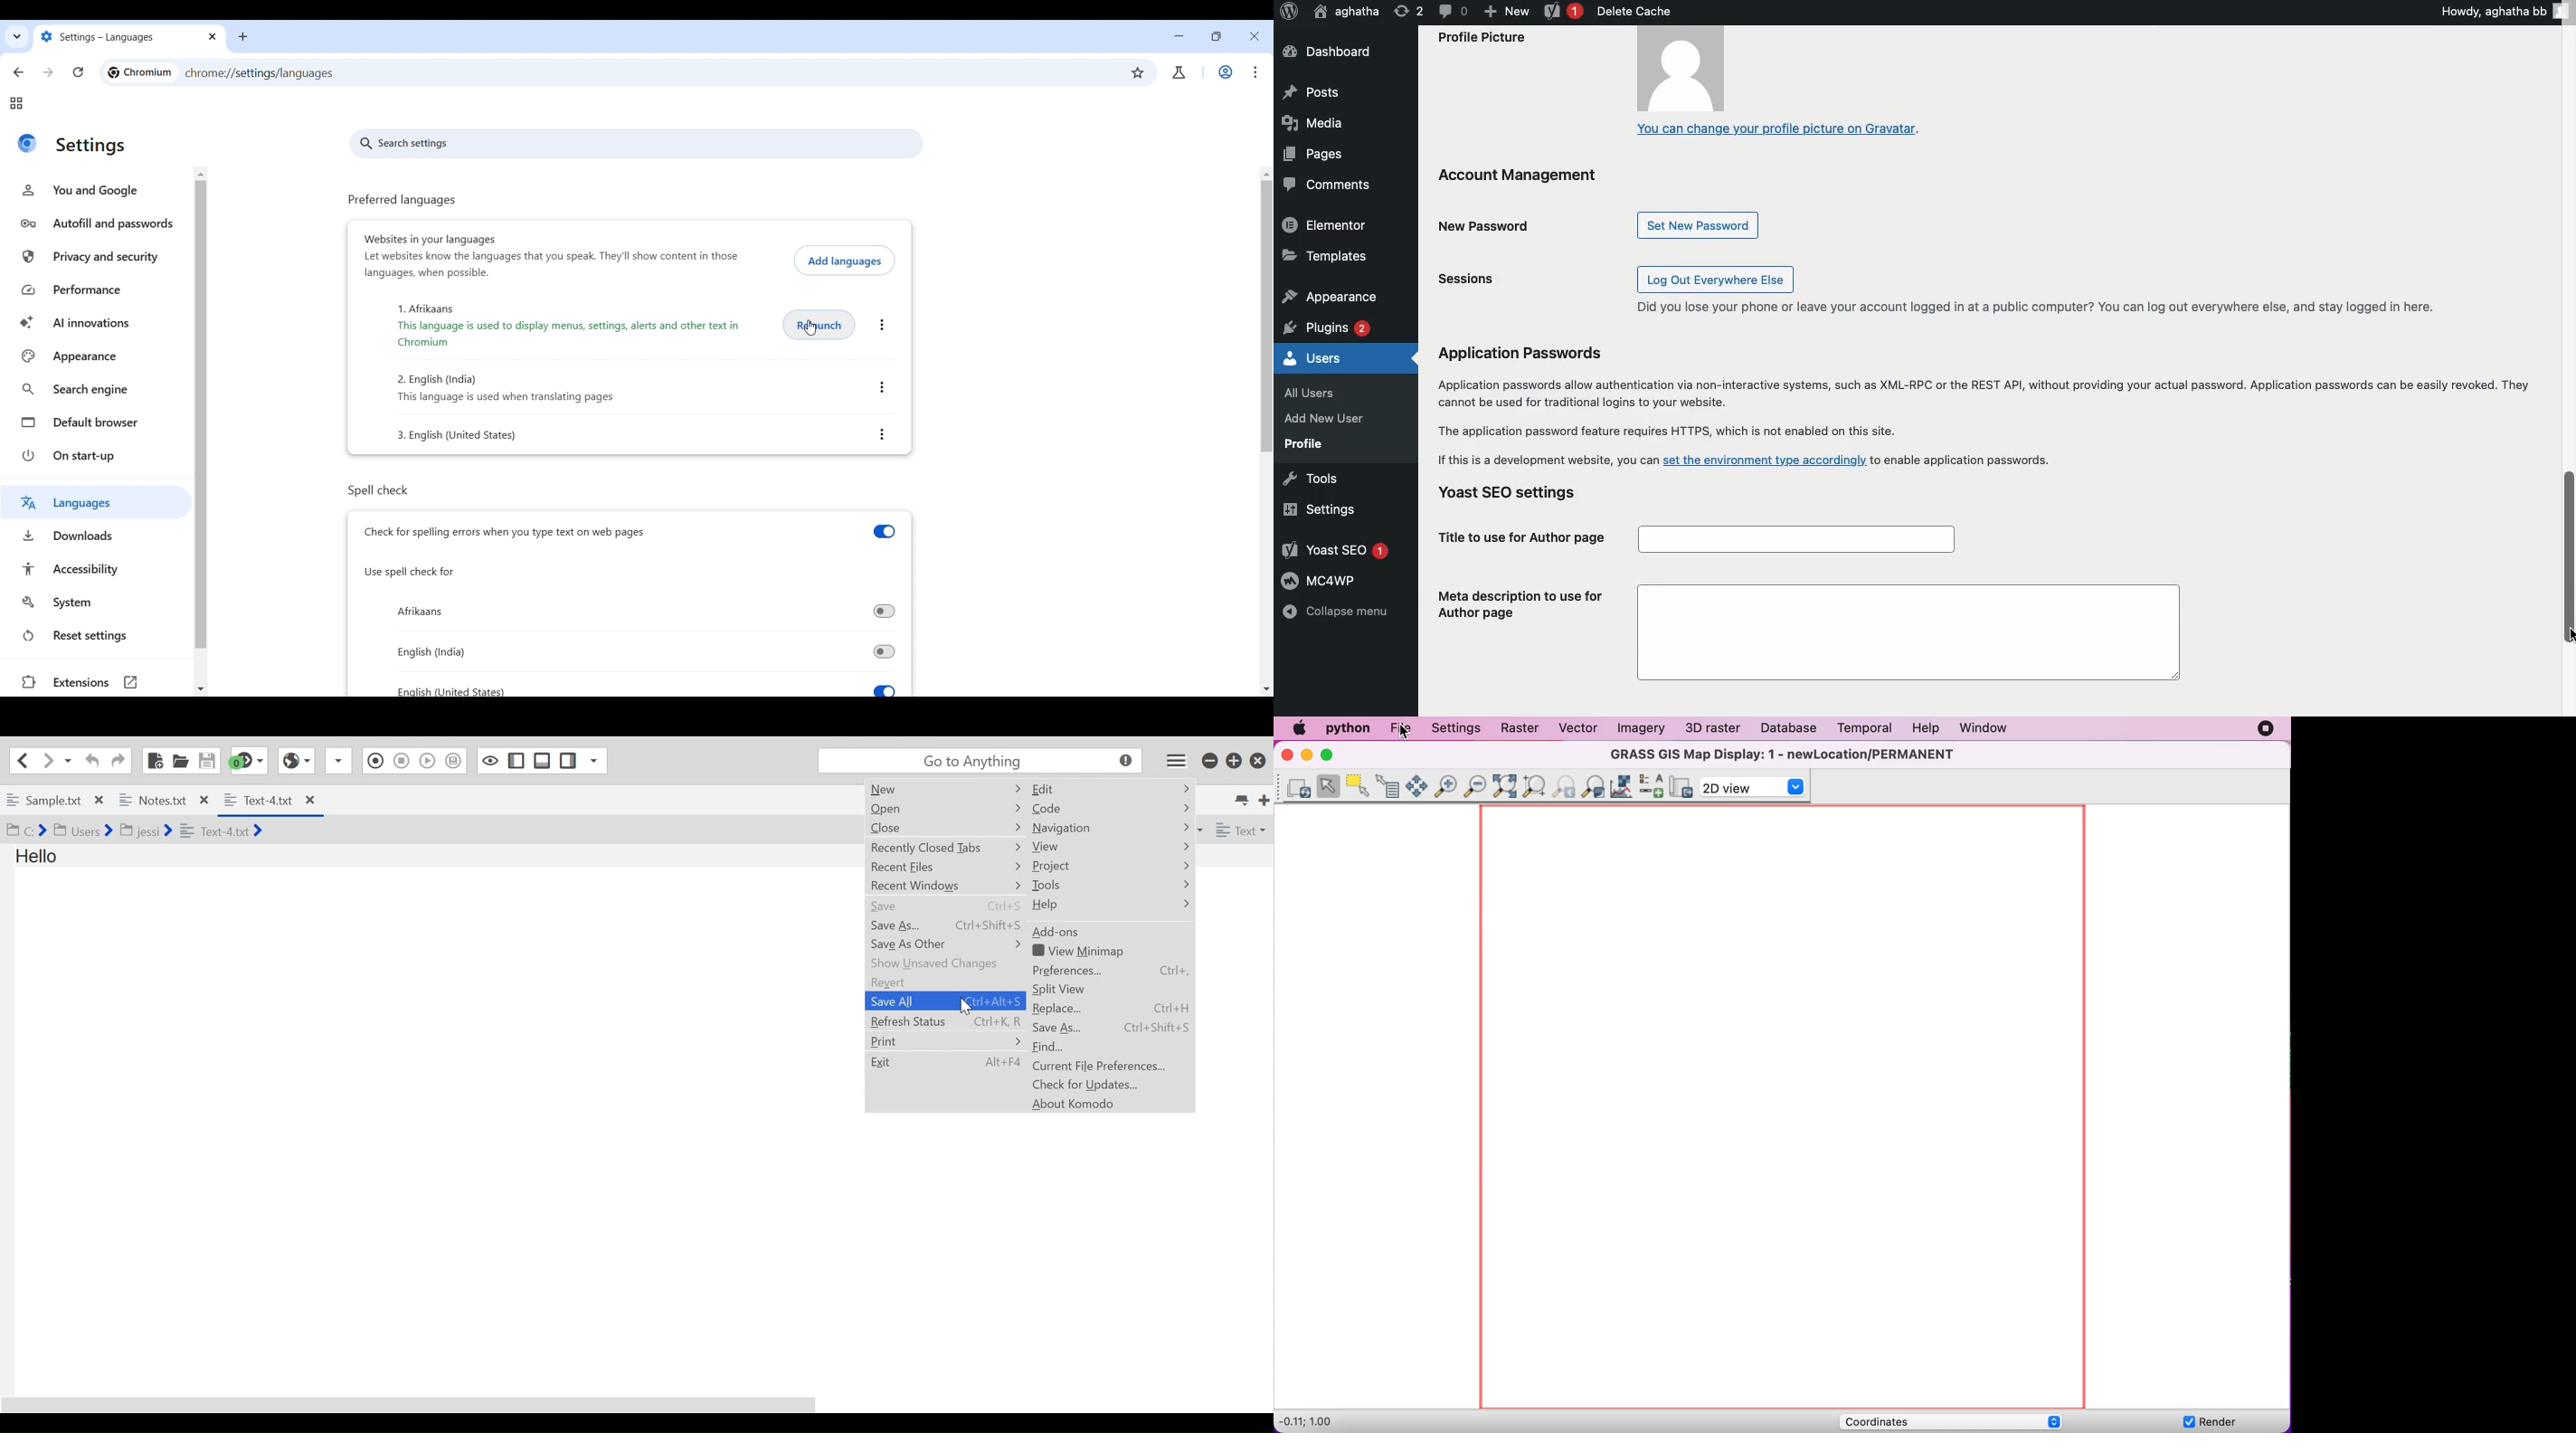 This screenshot has height=1456, width=2576. I want to click on search settings, so click(639, 145).